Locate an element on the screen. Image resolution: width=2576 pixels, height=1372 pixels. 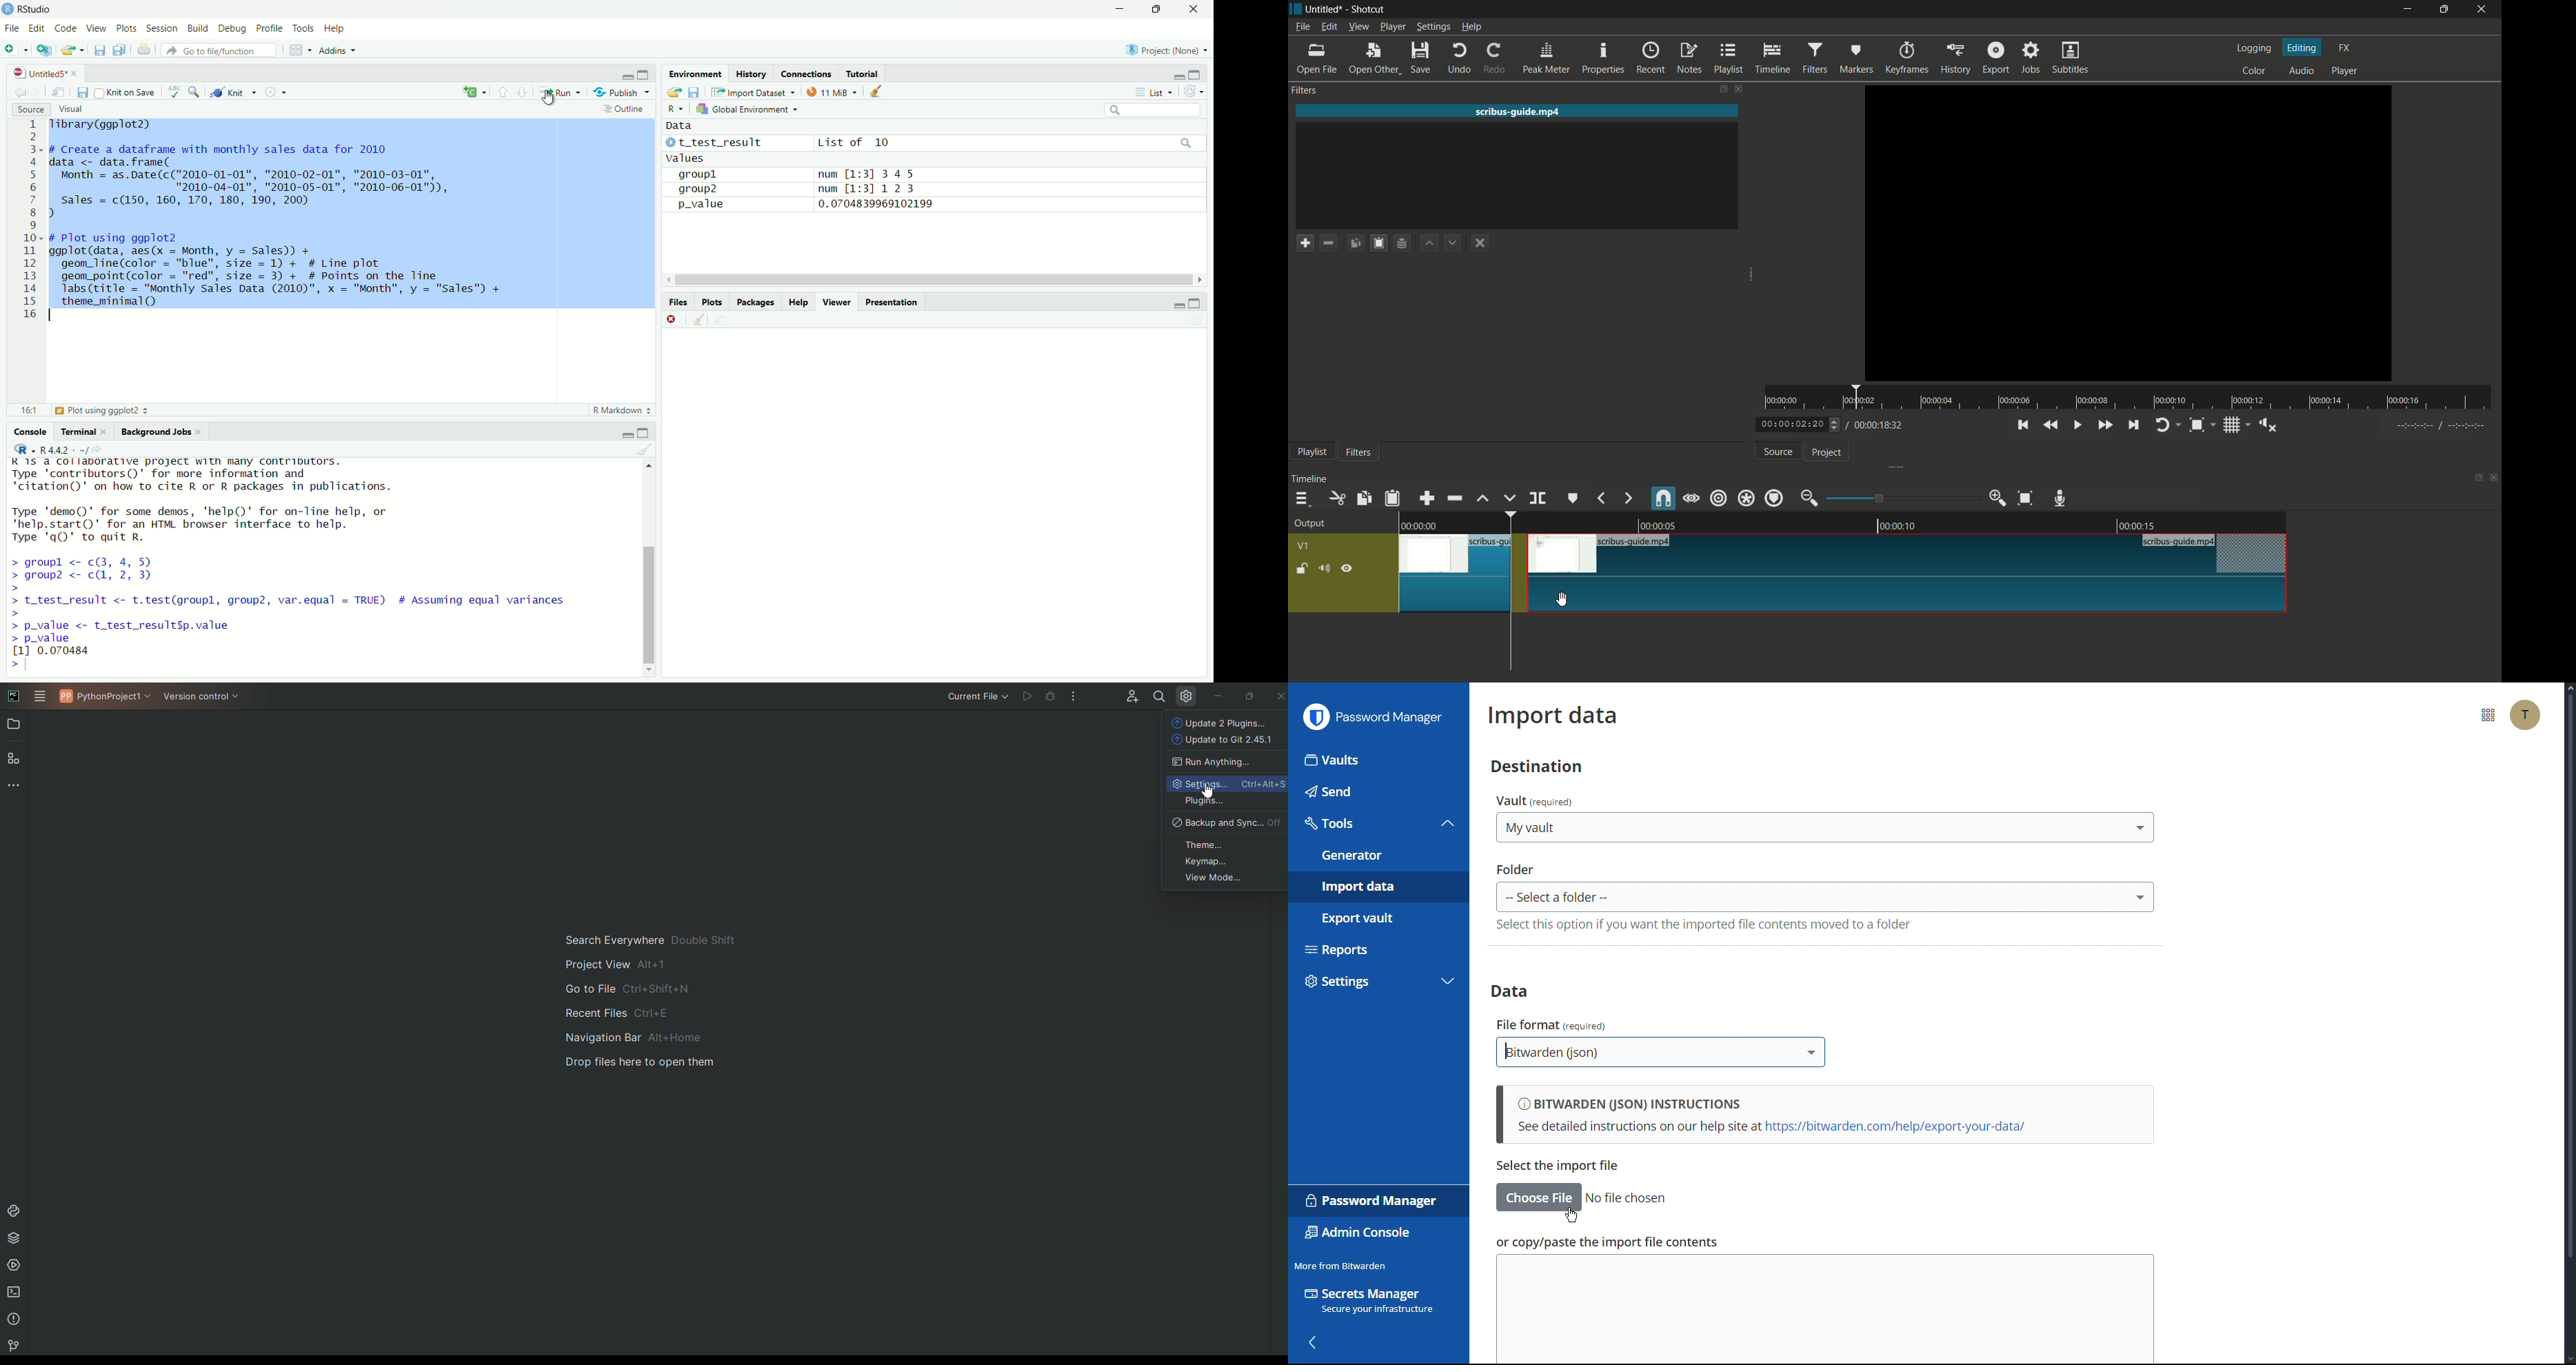
create or edit marker is located at coordinates (1574, 497).